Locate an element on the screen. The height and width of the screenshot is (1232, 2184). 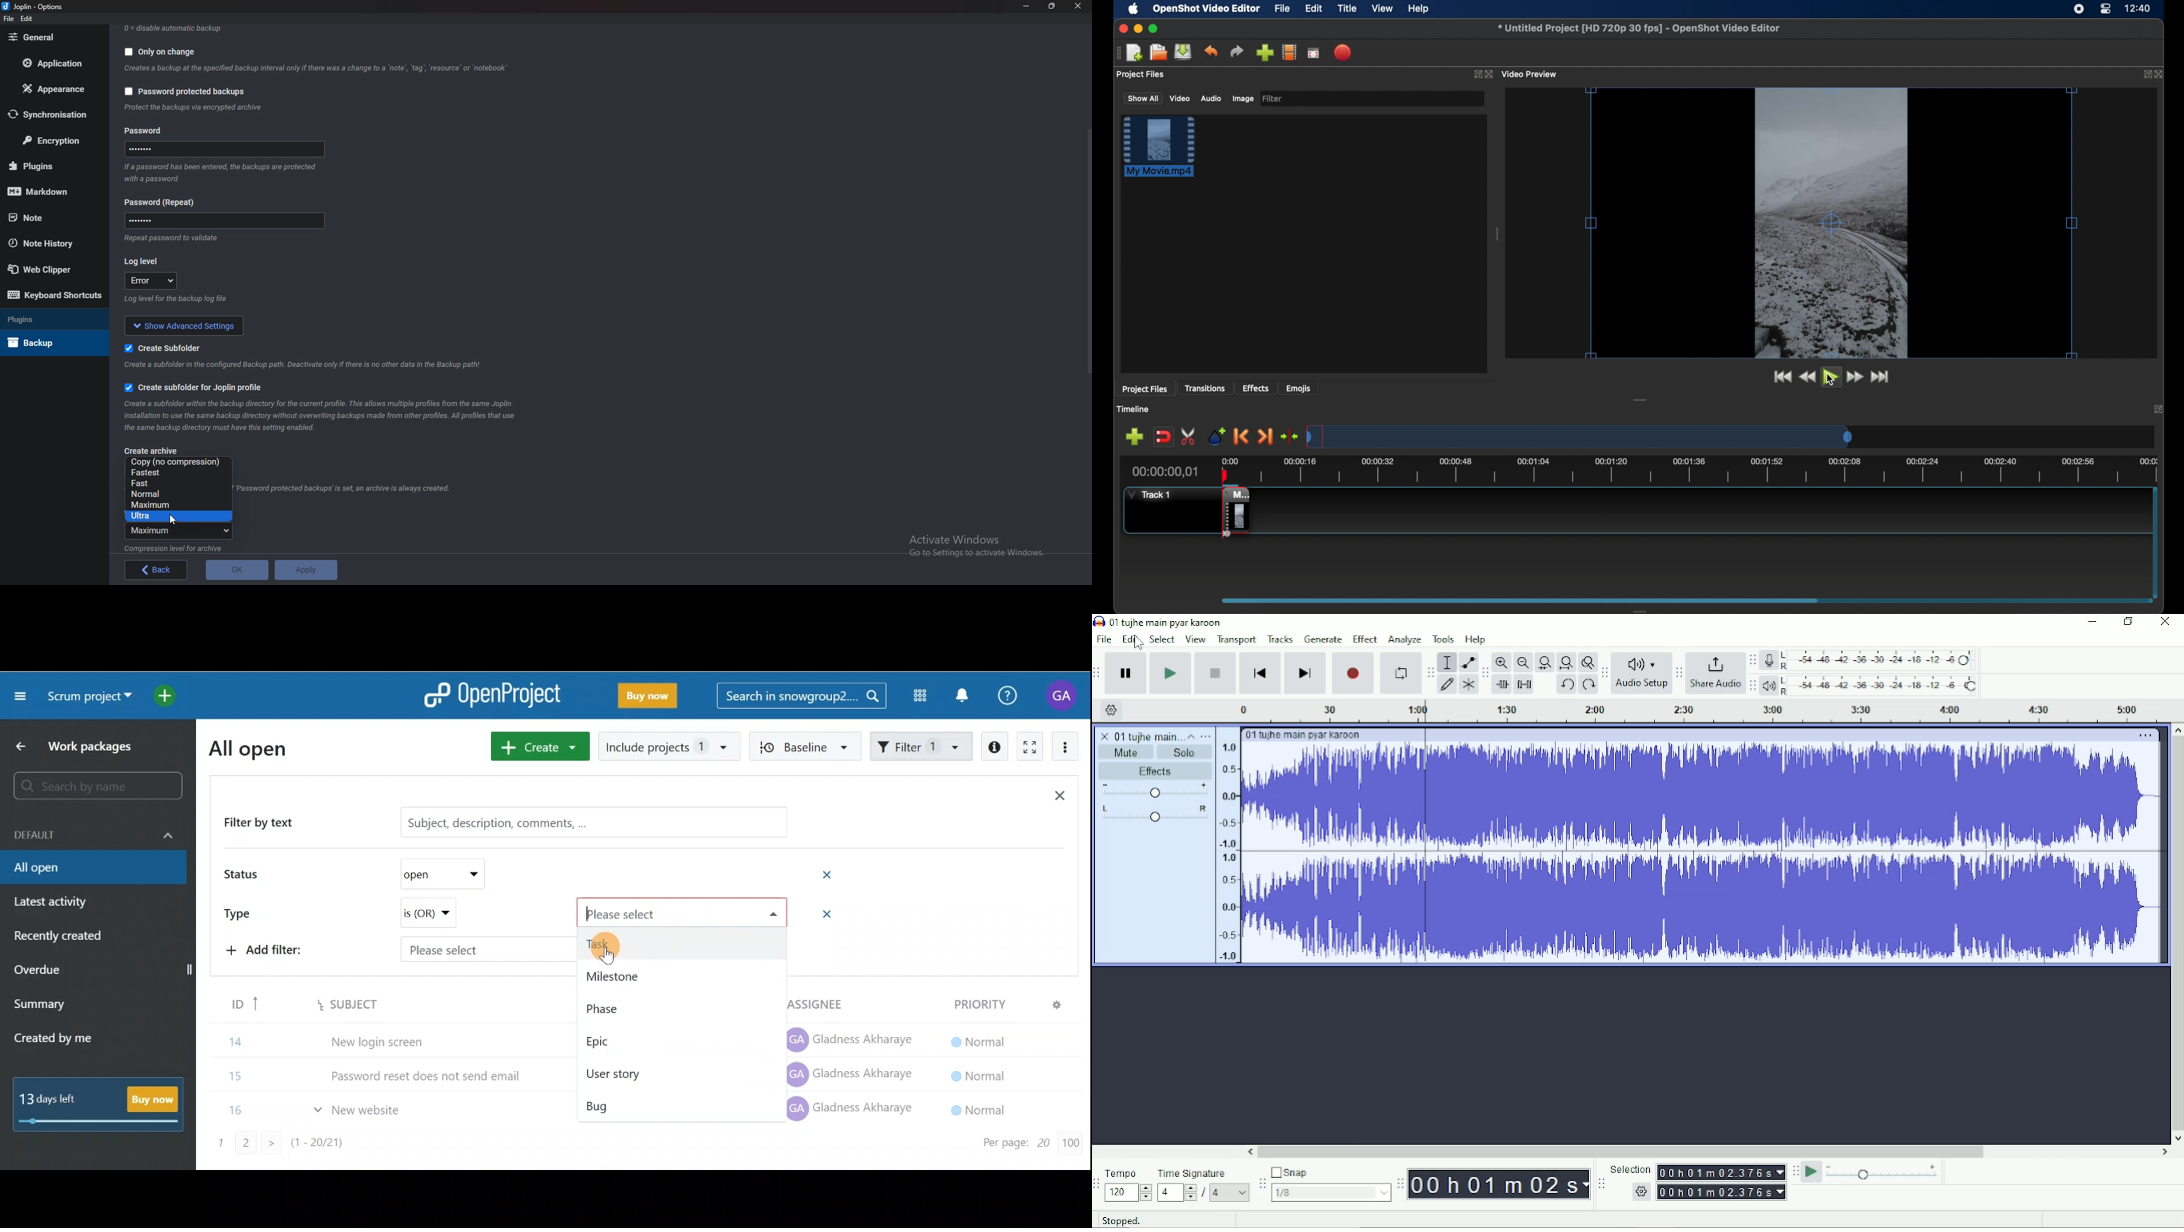
cursor is located at coordinates (172, 519).